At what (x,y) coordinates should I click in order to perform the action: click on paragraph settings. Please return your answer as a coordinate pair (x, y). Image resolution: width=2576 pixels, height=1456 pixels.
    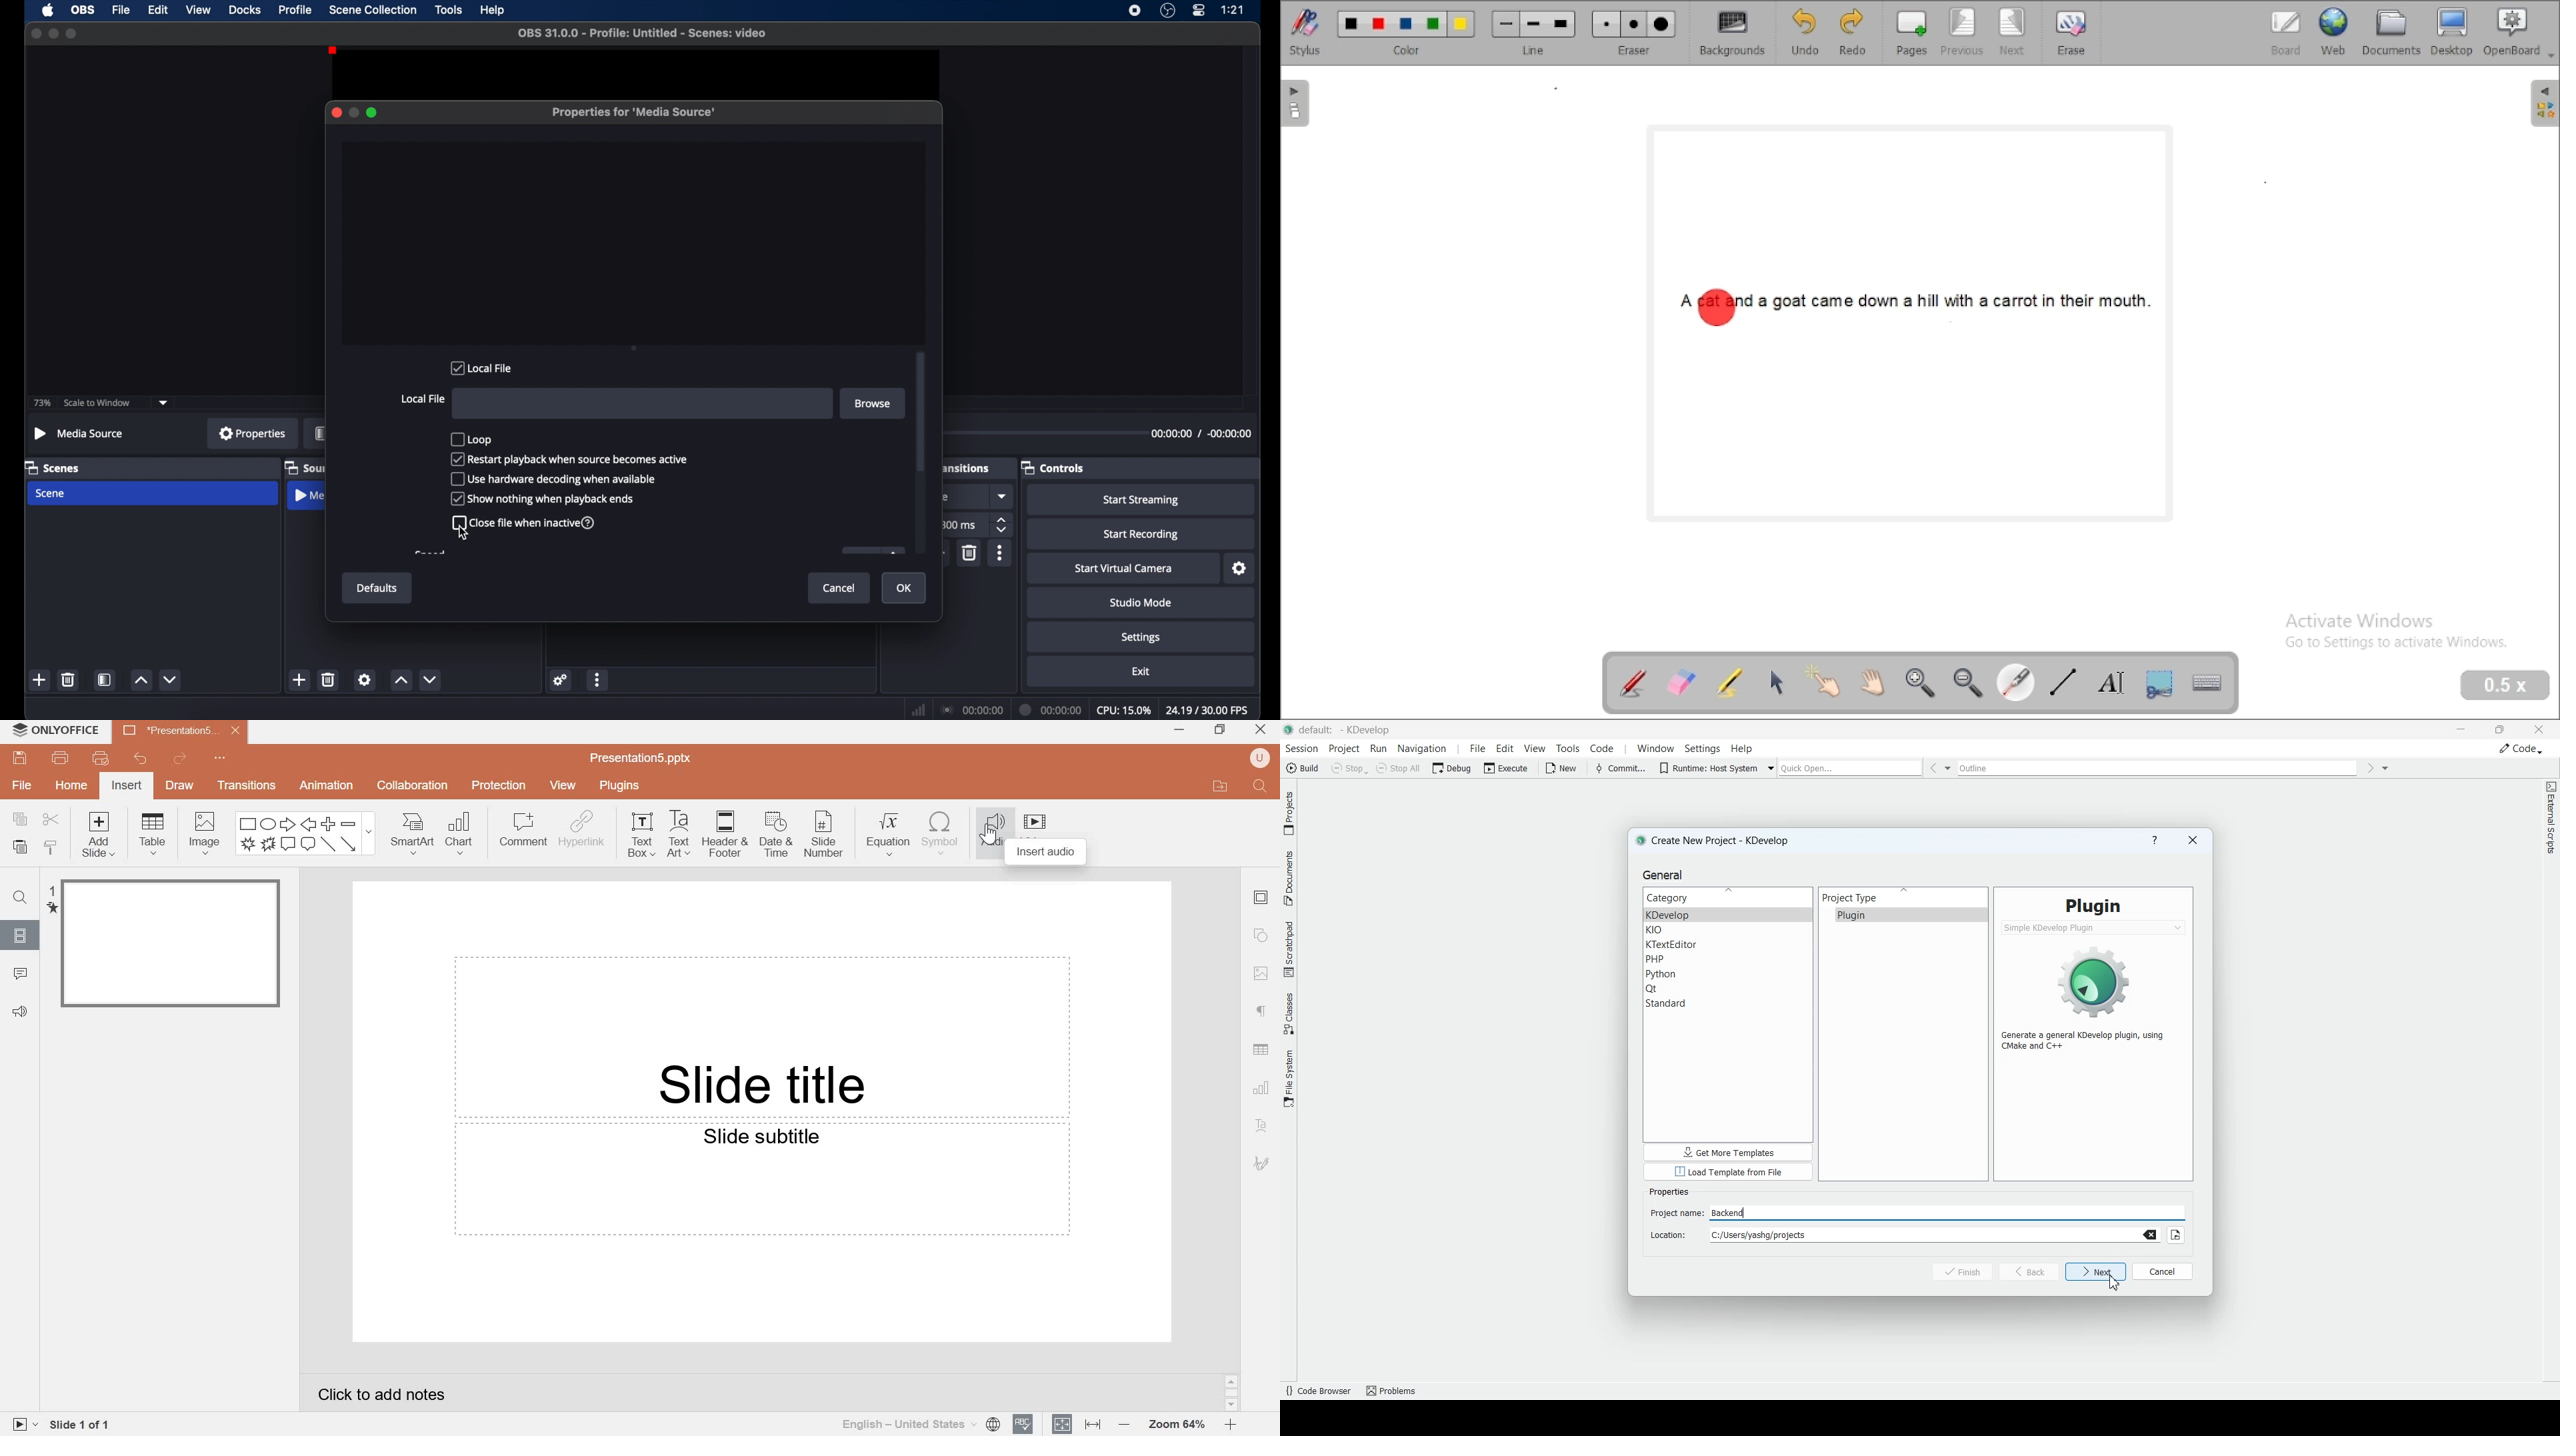
    Looking at the image, I should click on (1257, 1012).